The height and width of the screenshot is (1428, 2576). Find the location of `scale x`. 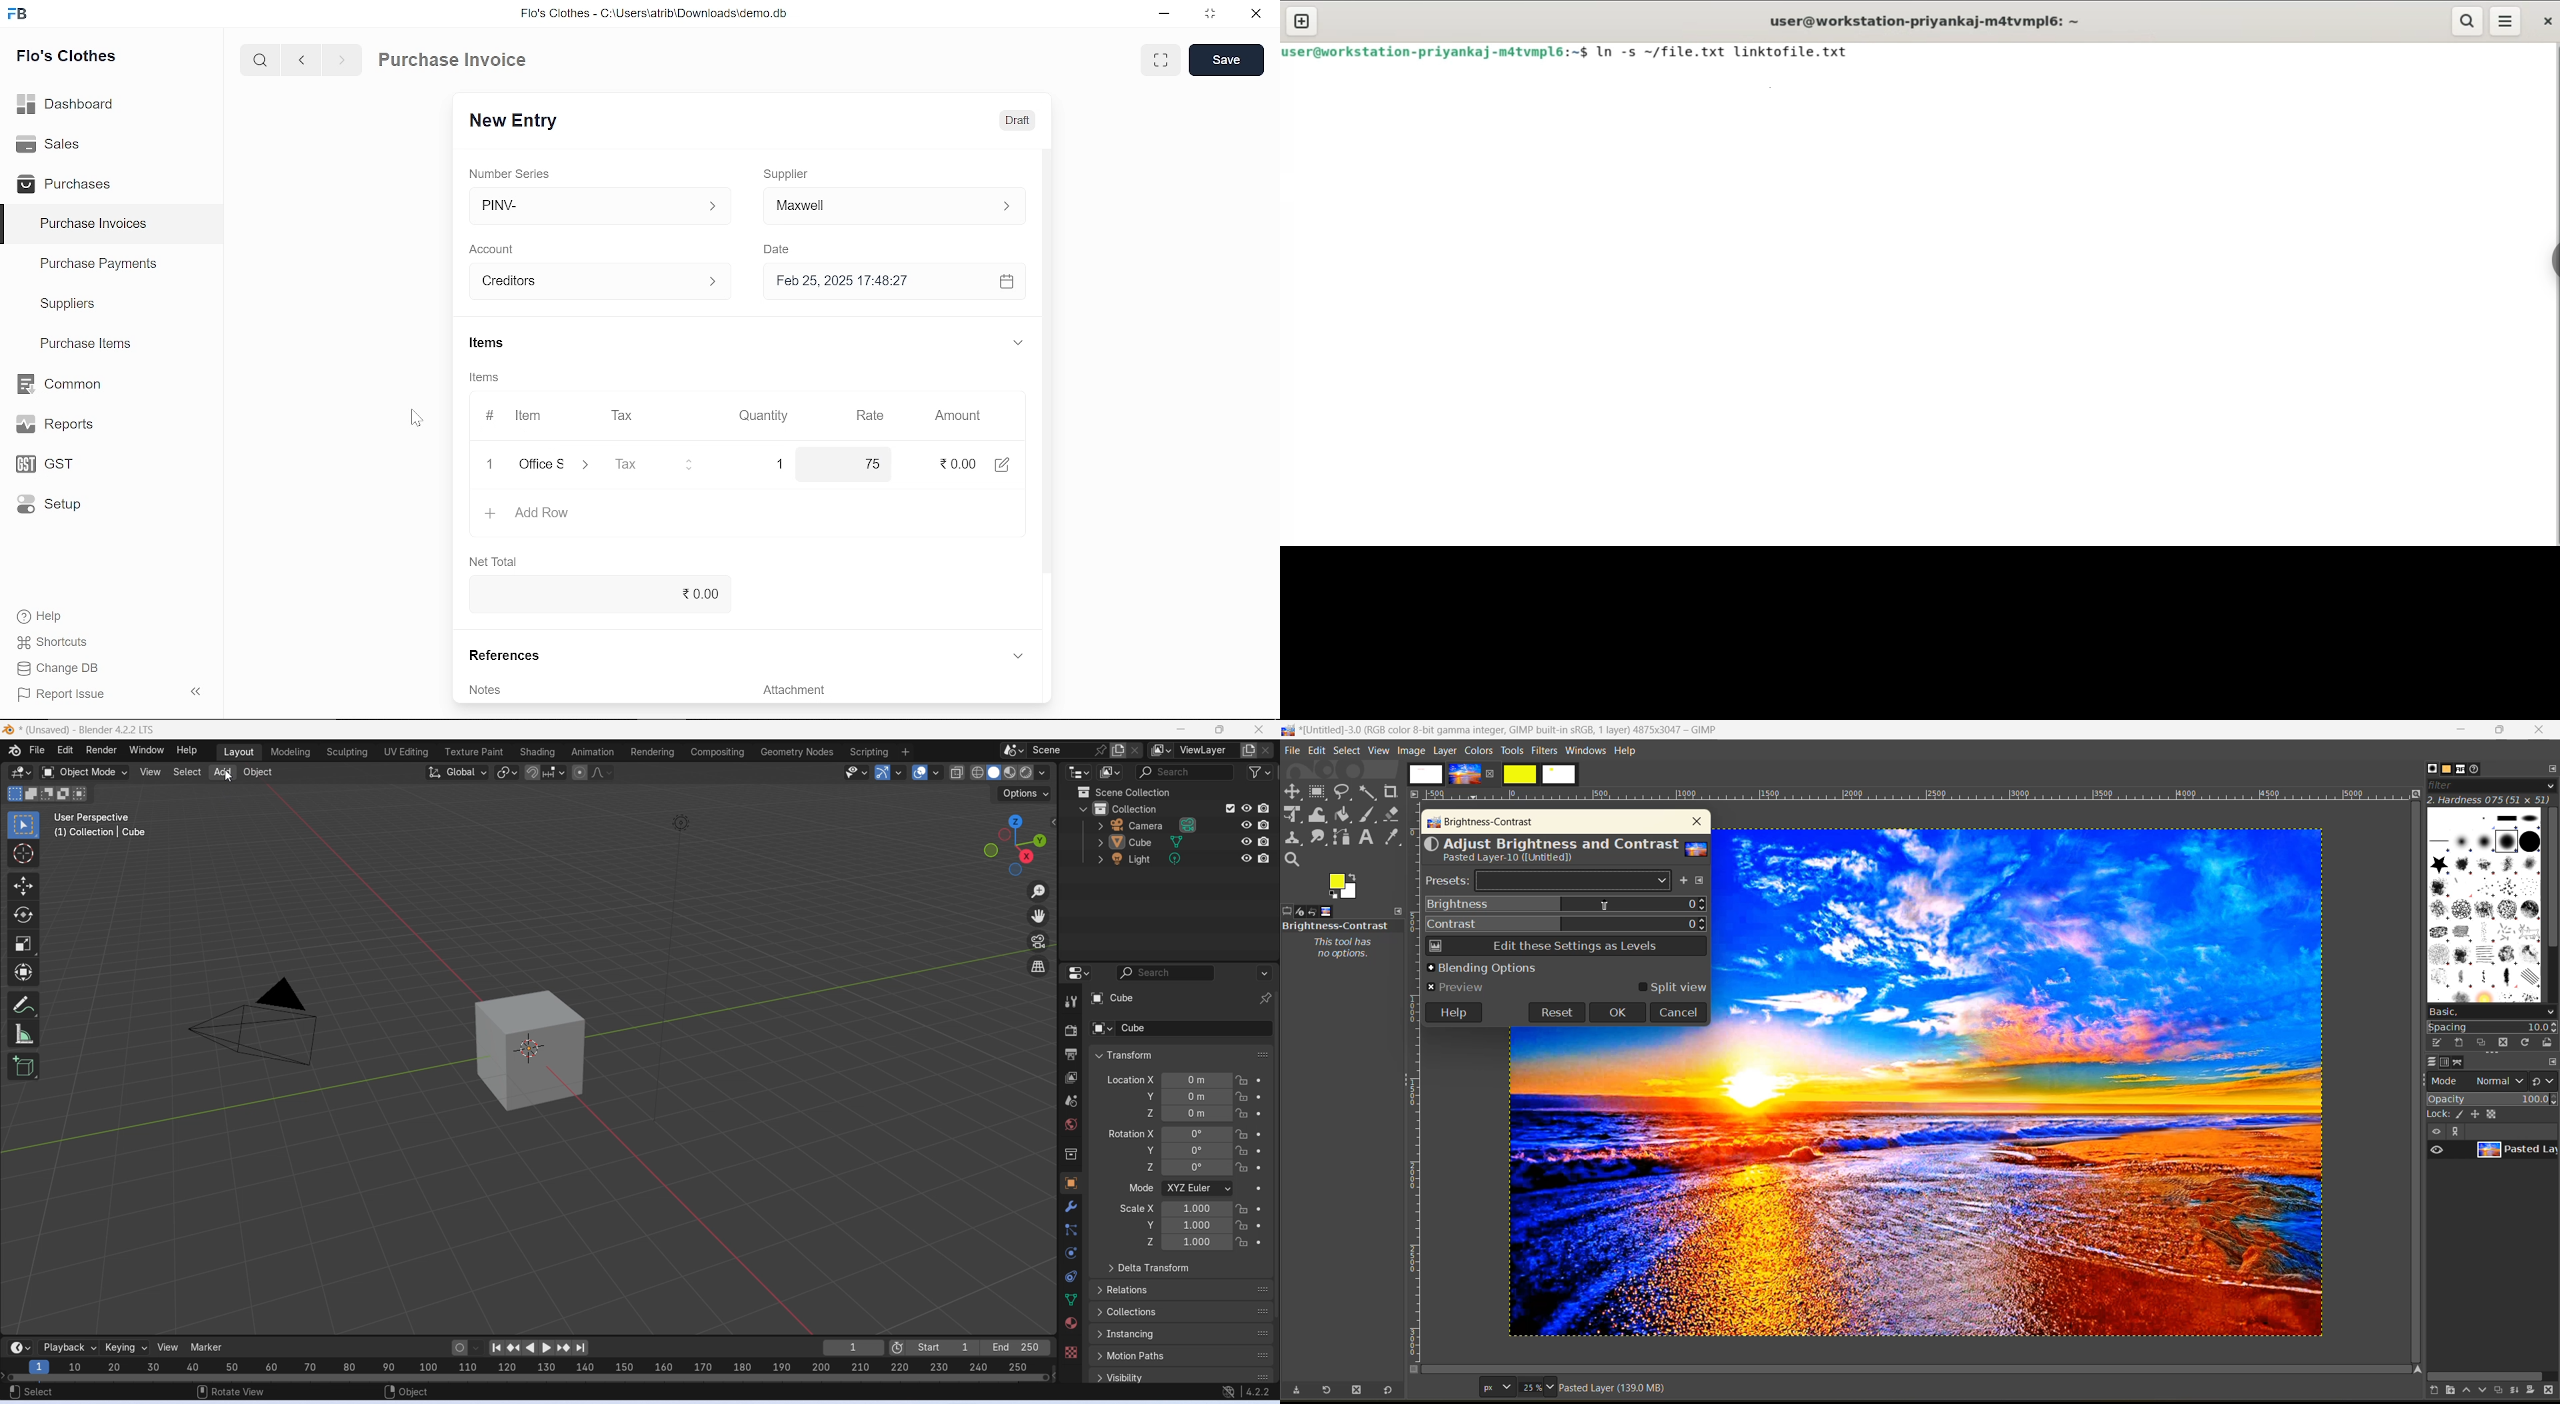

scale x is located at coordinates (1135, 1208).